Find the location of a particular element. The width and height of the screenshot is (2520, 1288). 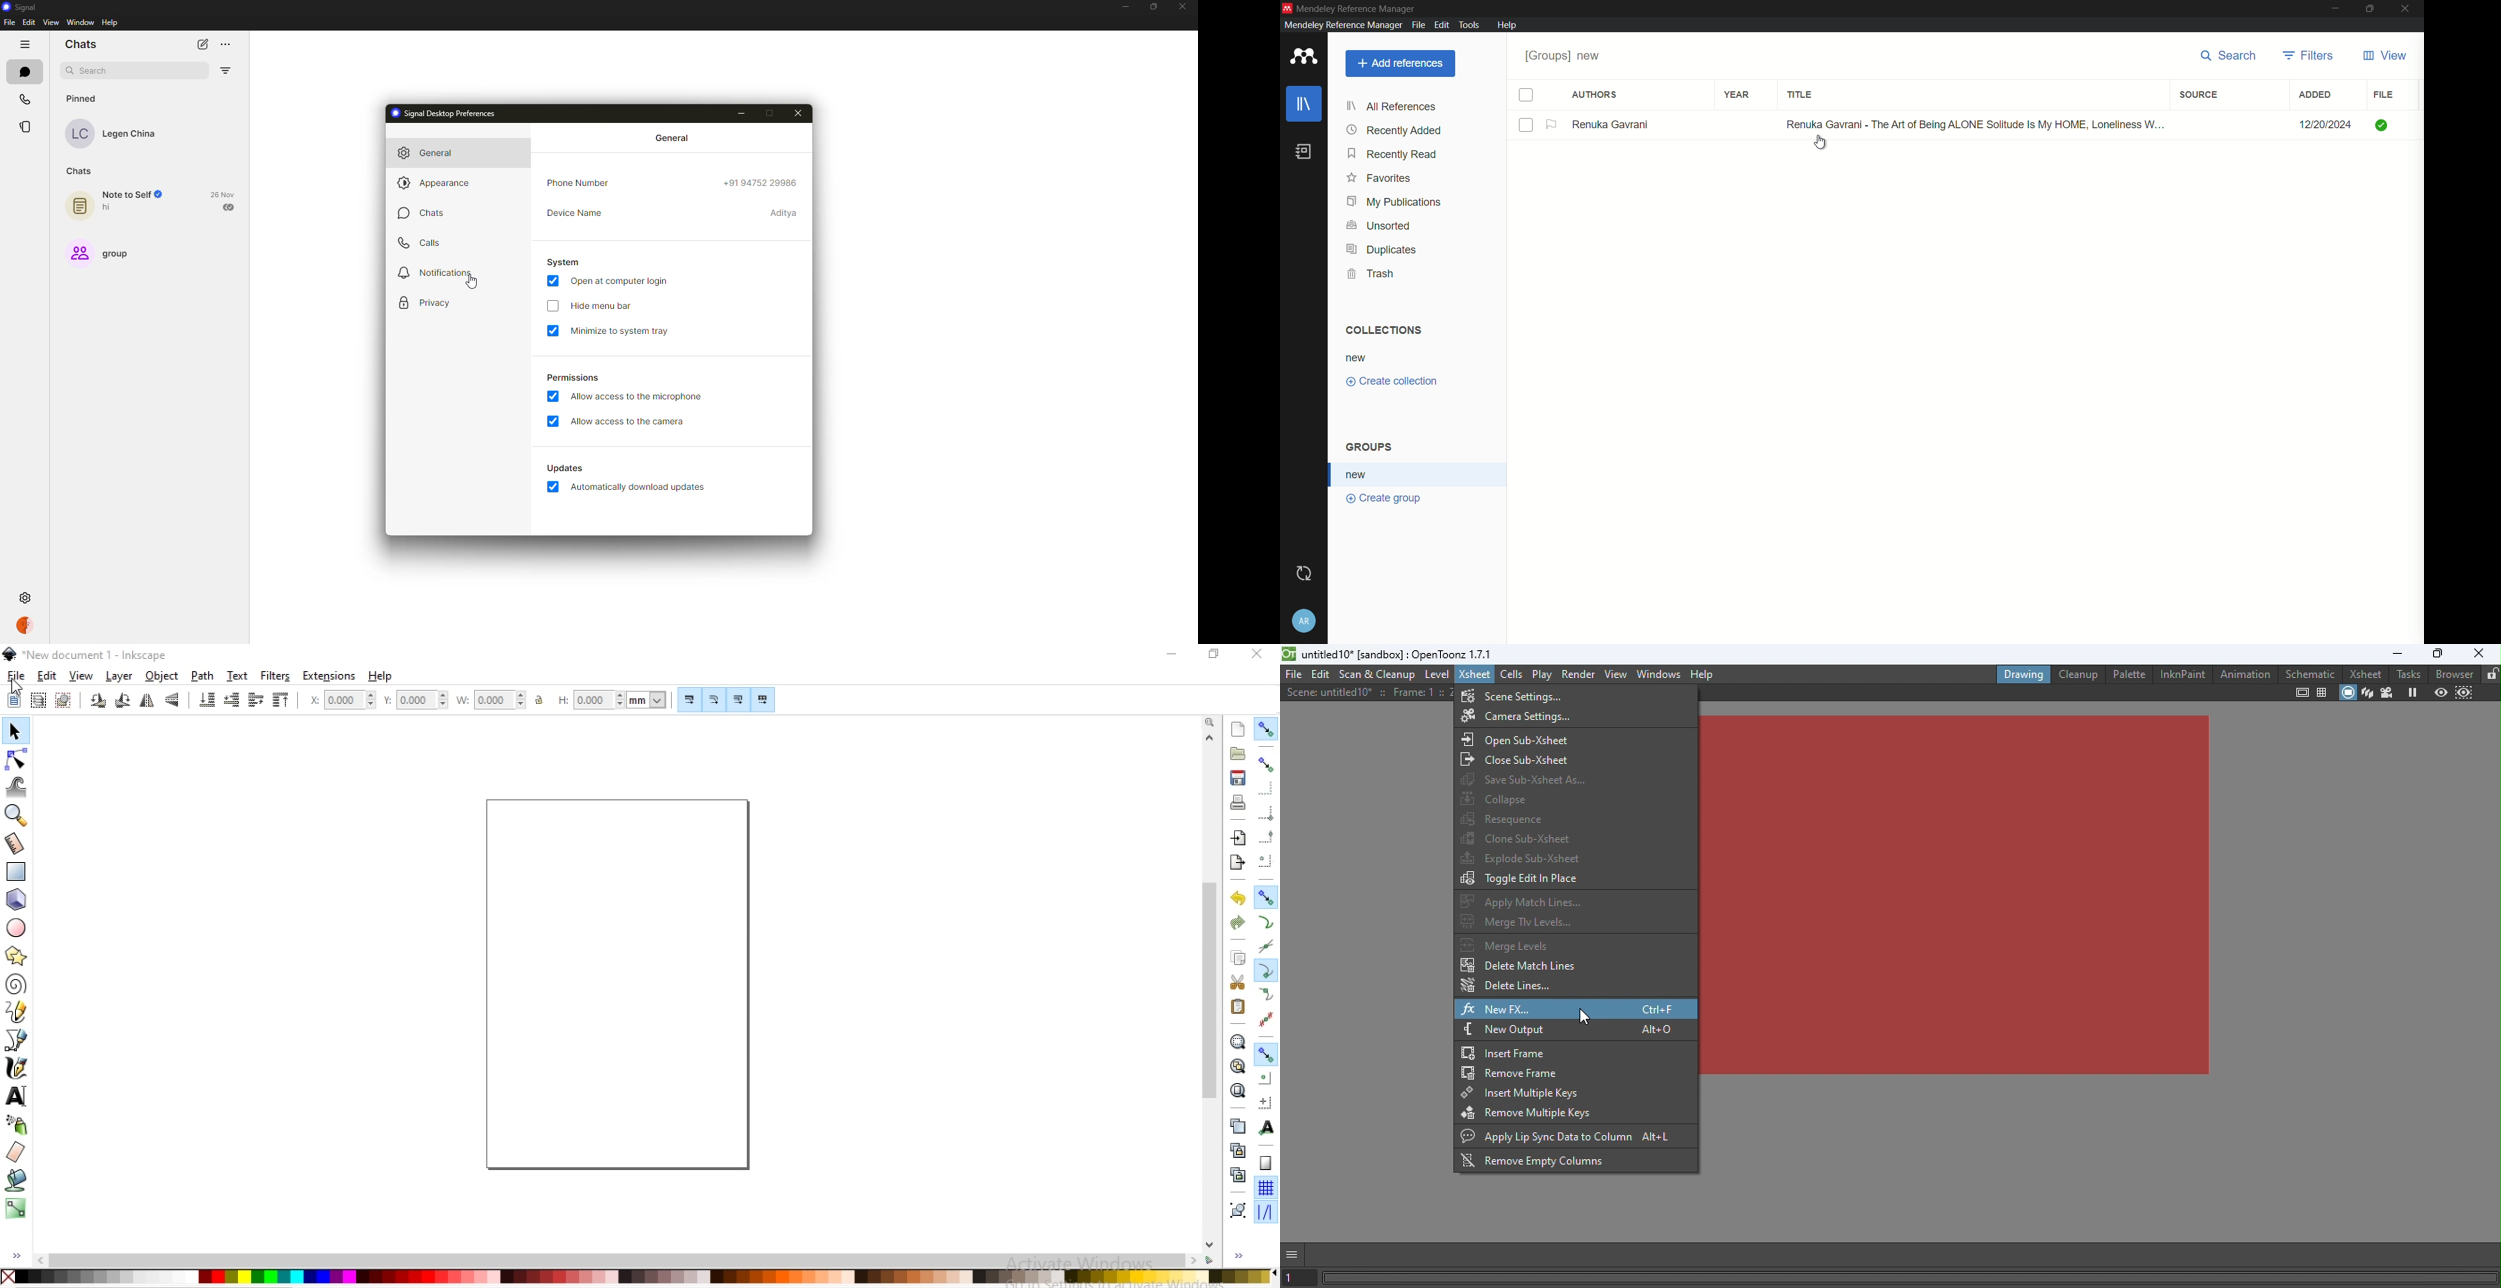

app icon is located at coordinates (1304, 57).